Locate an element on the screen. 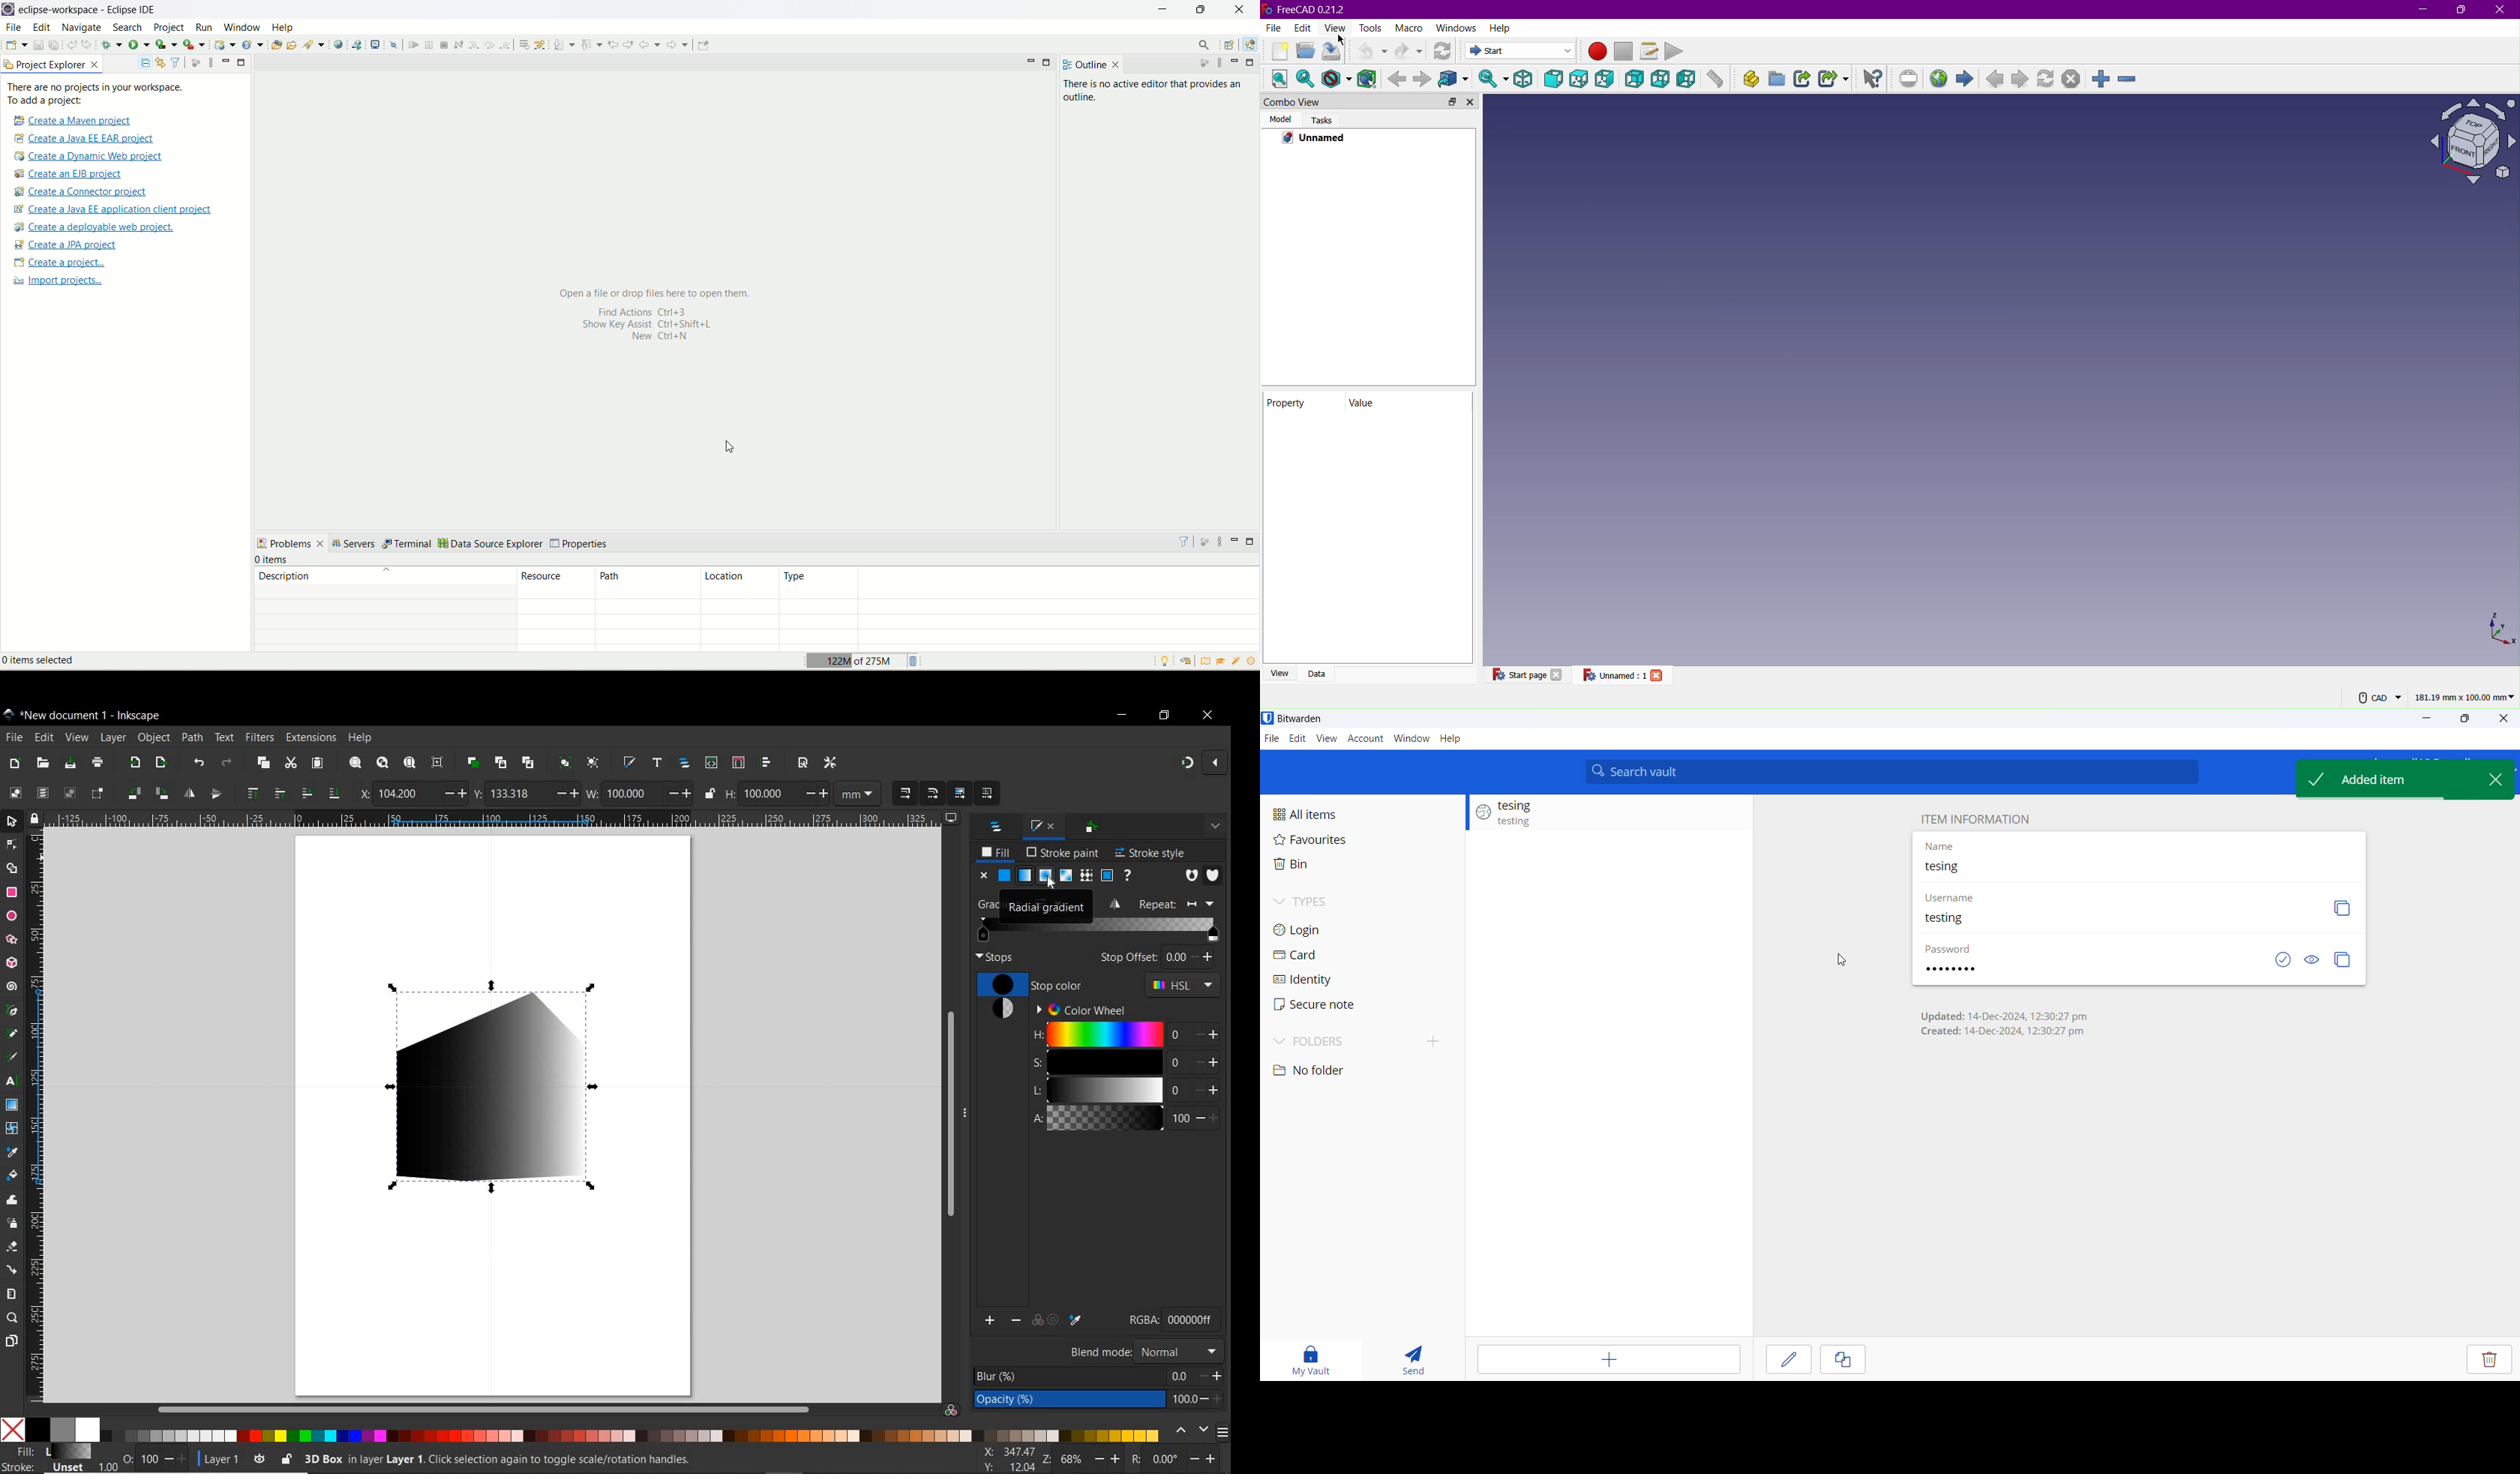 Image resolution: width=2520 pixels, height=1484 pixels. step over is located at coordinates (488, 45).